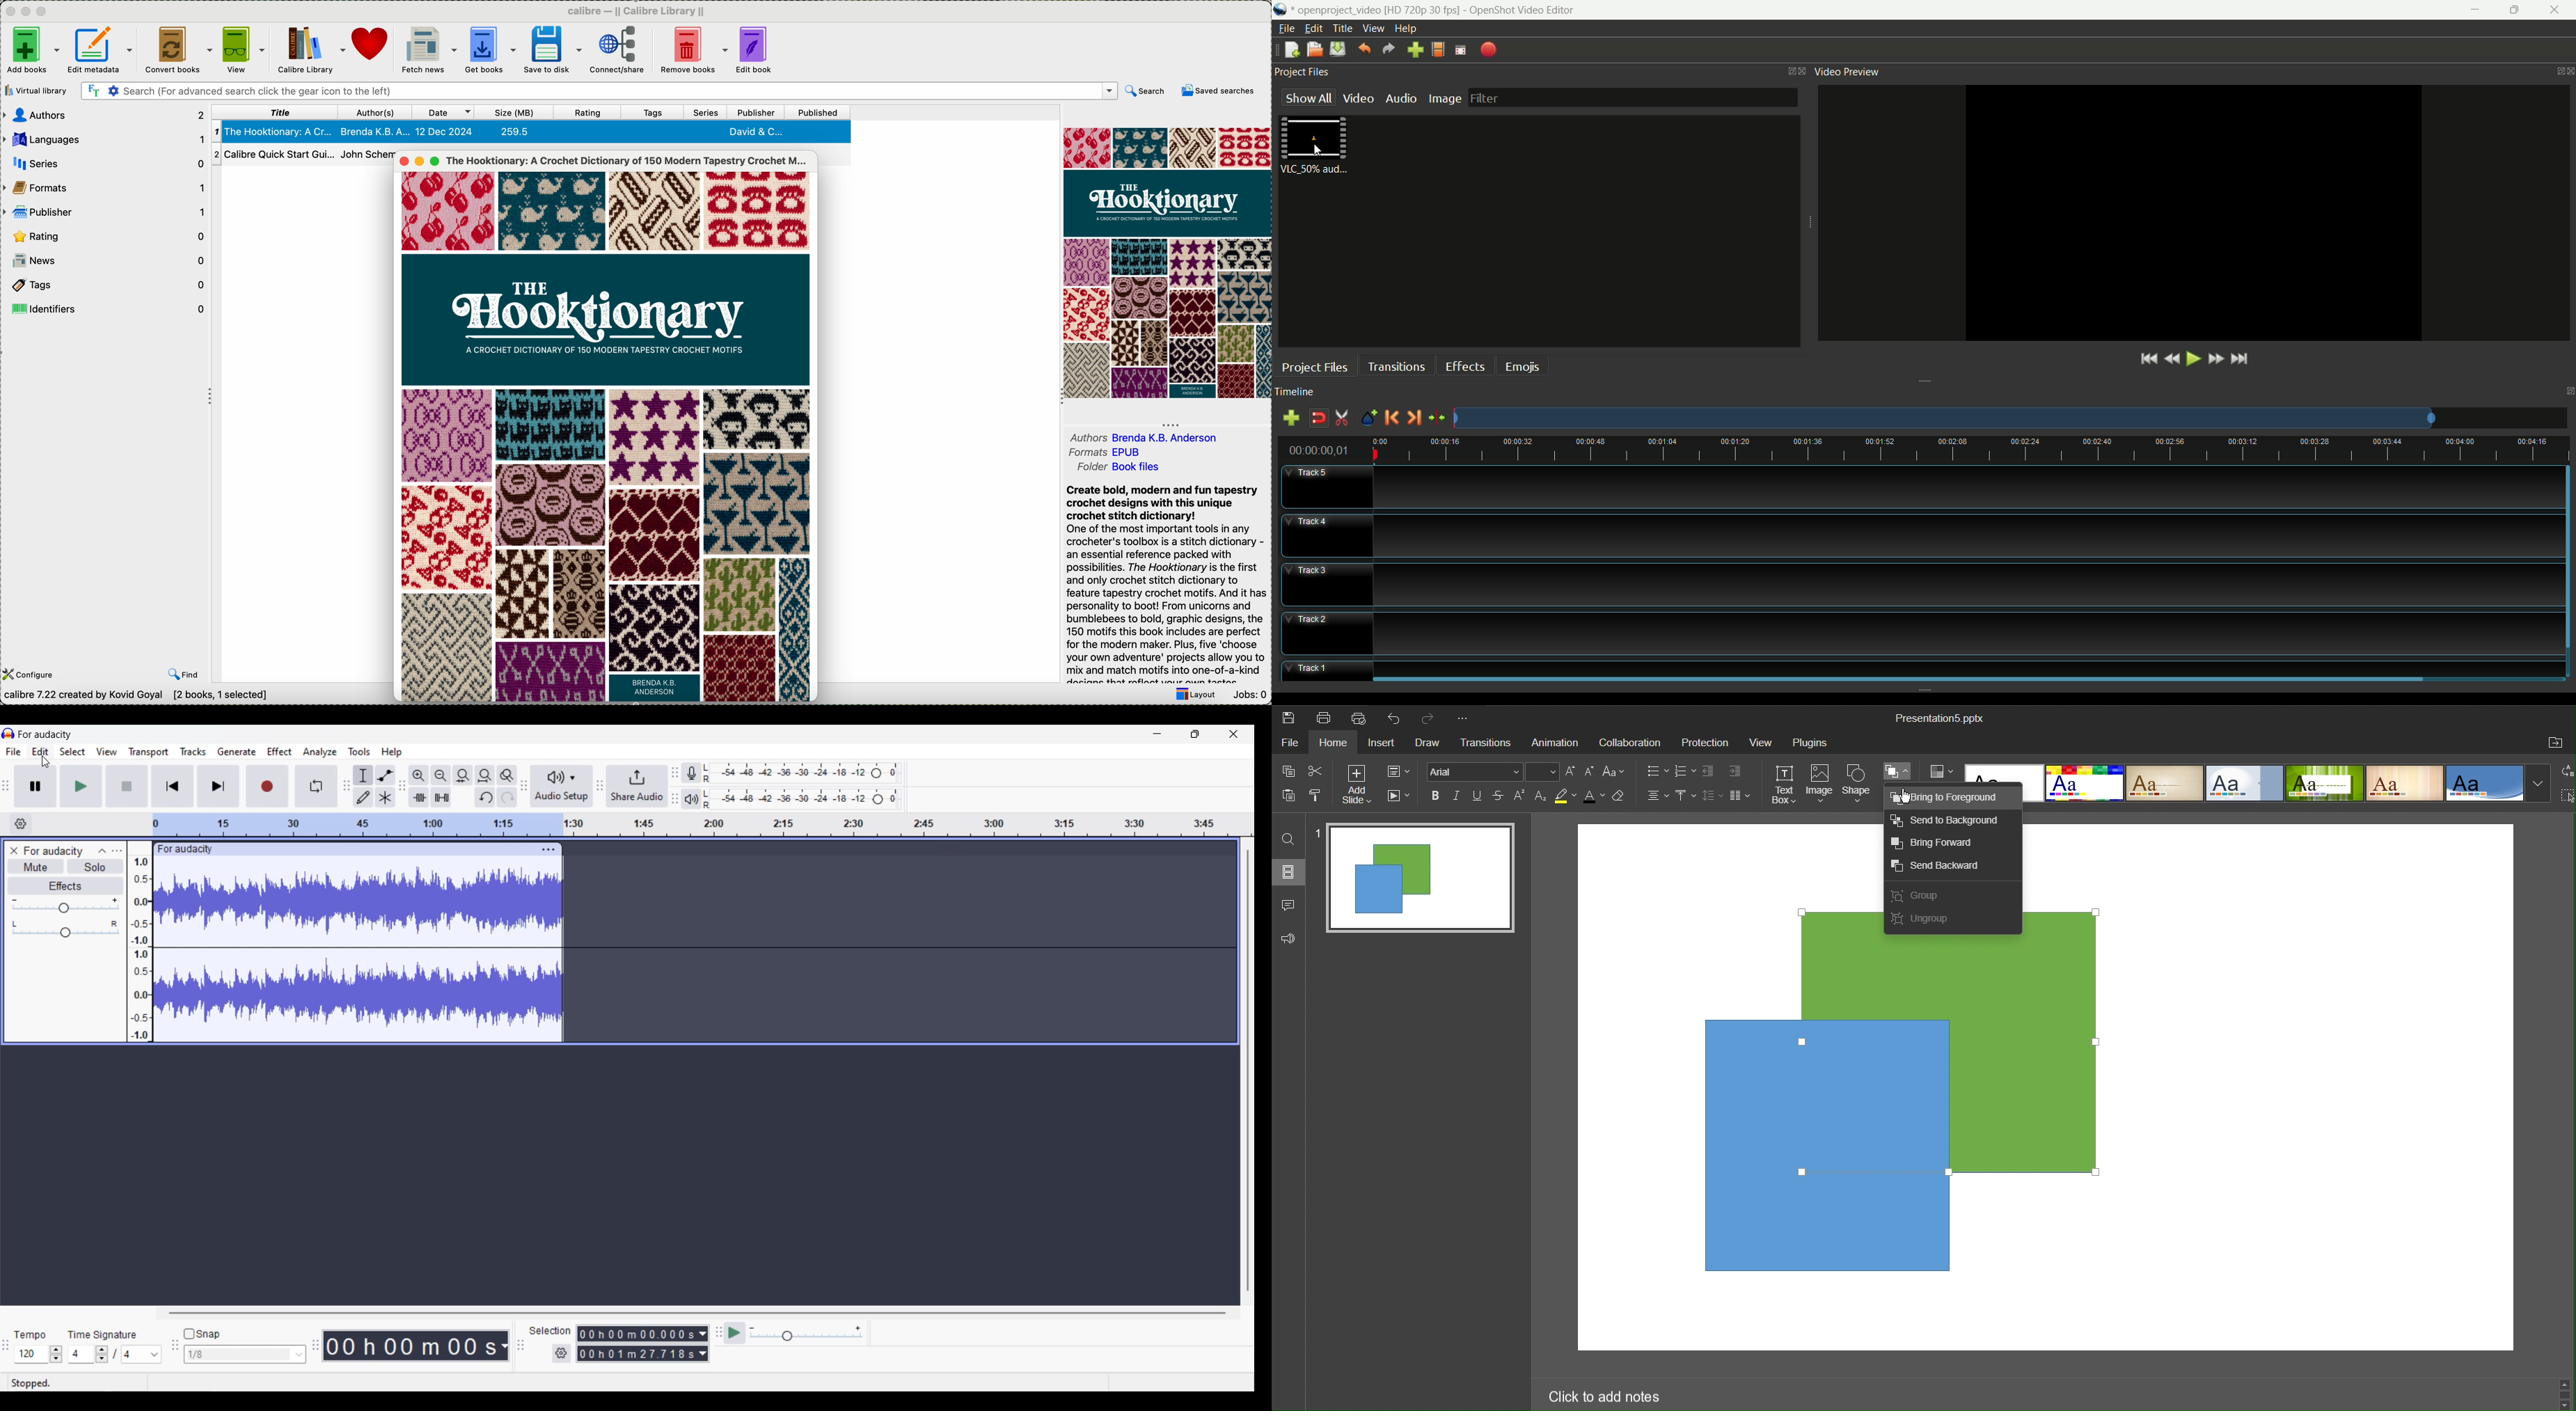 The image size is (2576, 1428). I want to click on news, so click(106, 260).